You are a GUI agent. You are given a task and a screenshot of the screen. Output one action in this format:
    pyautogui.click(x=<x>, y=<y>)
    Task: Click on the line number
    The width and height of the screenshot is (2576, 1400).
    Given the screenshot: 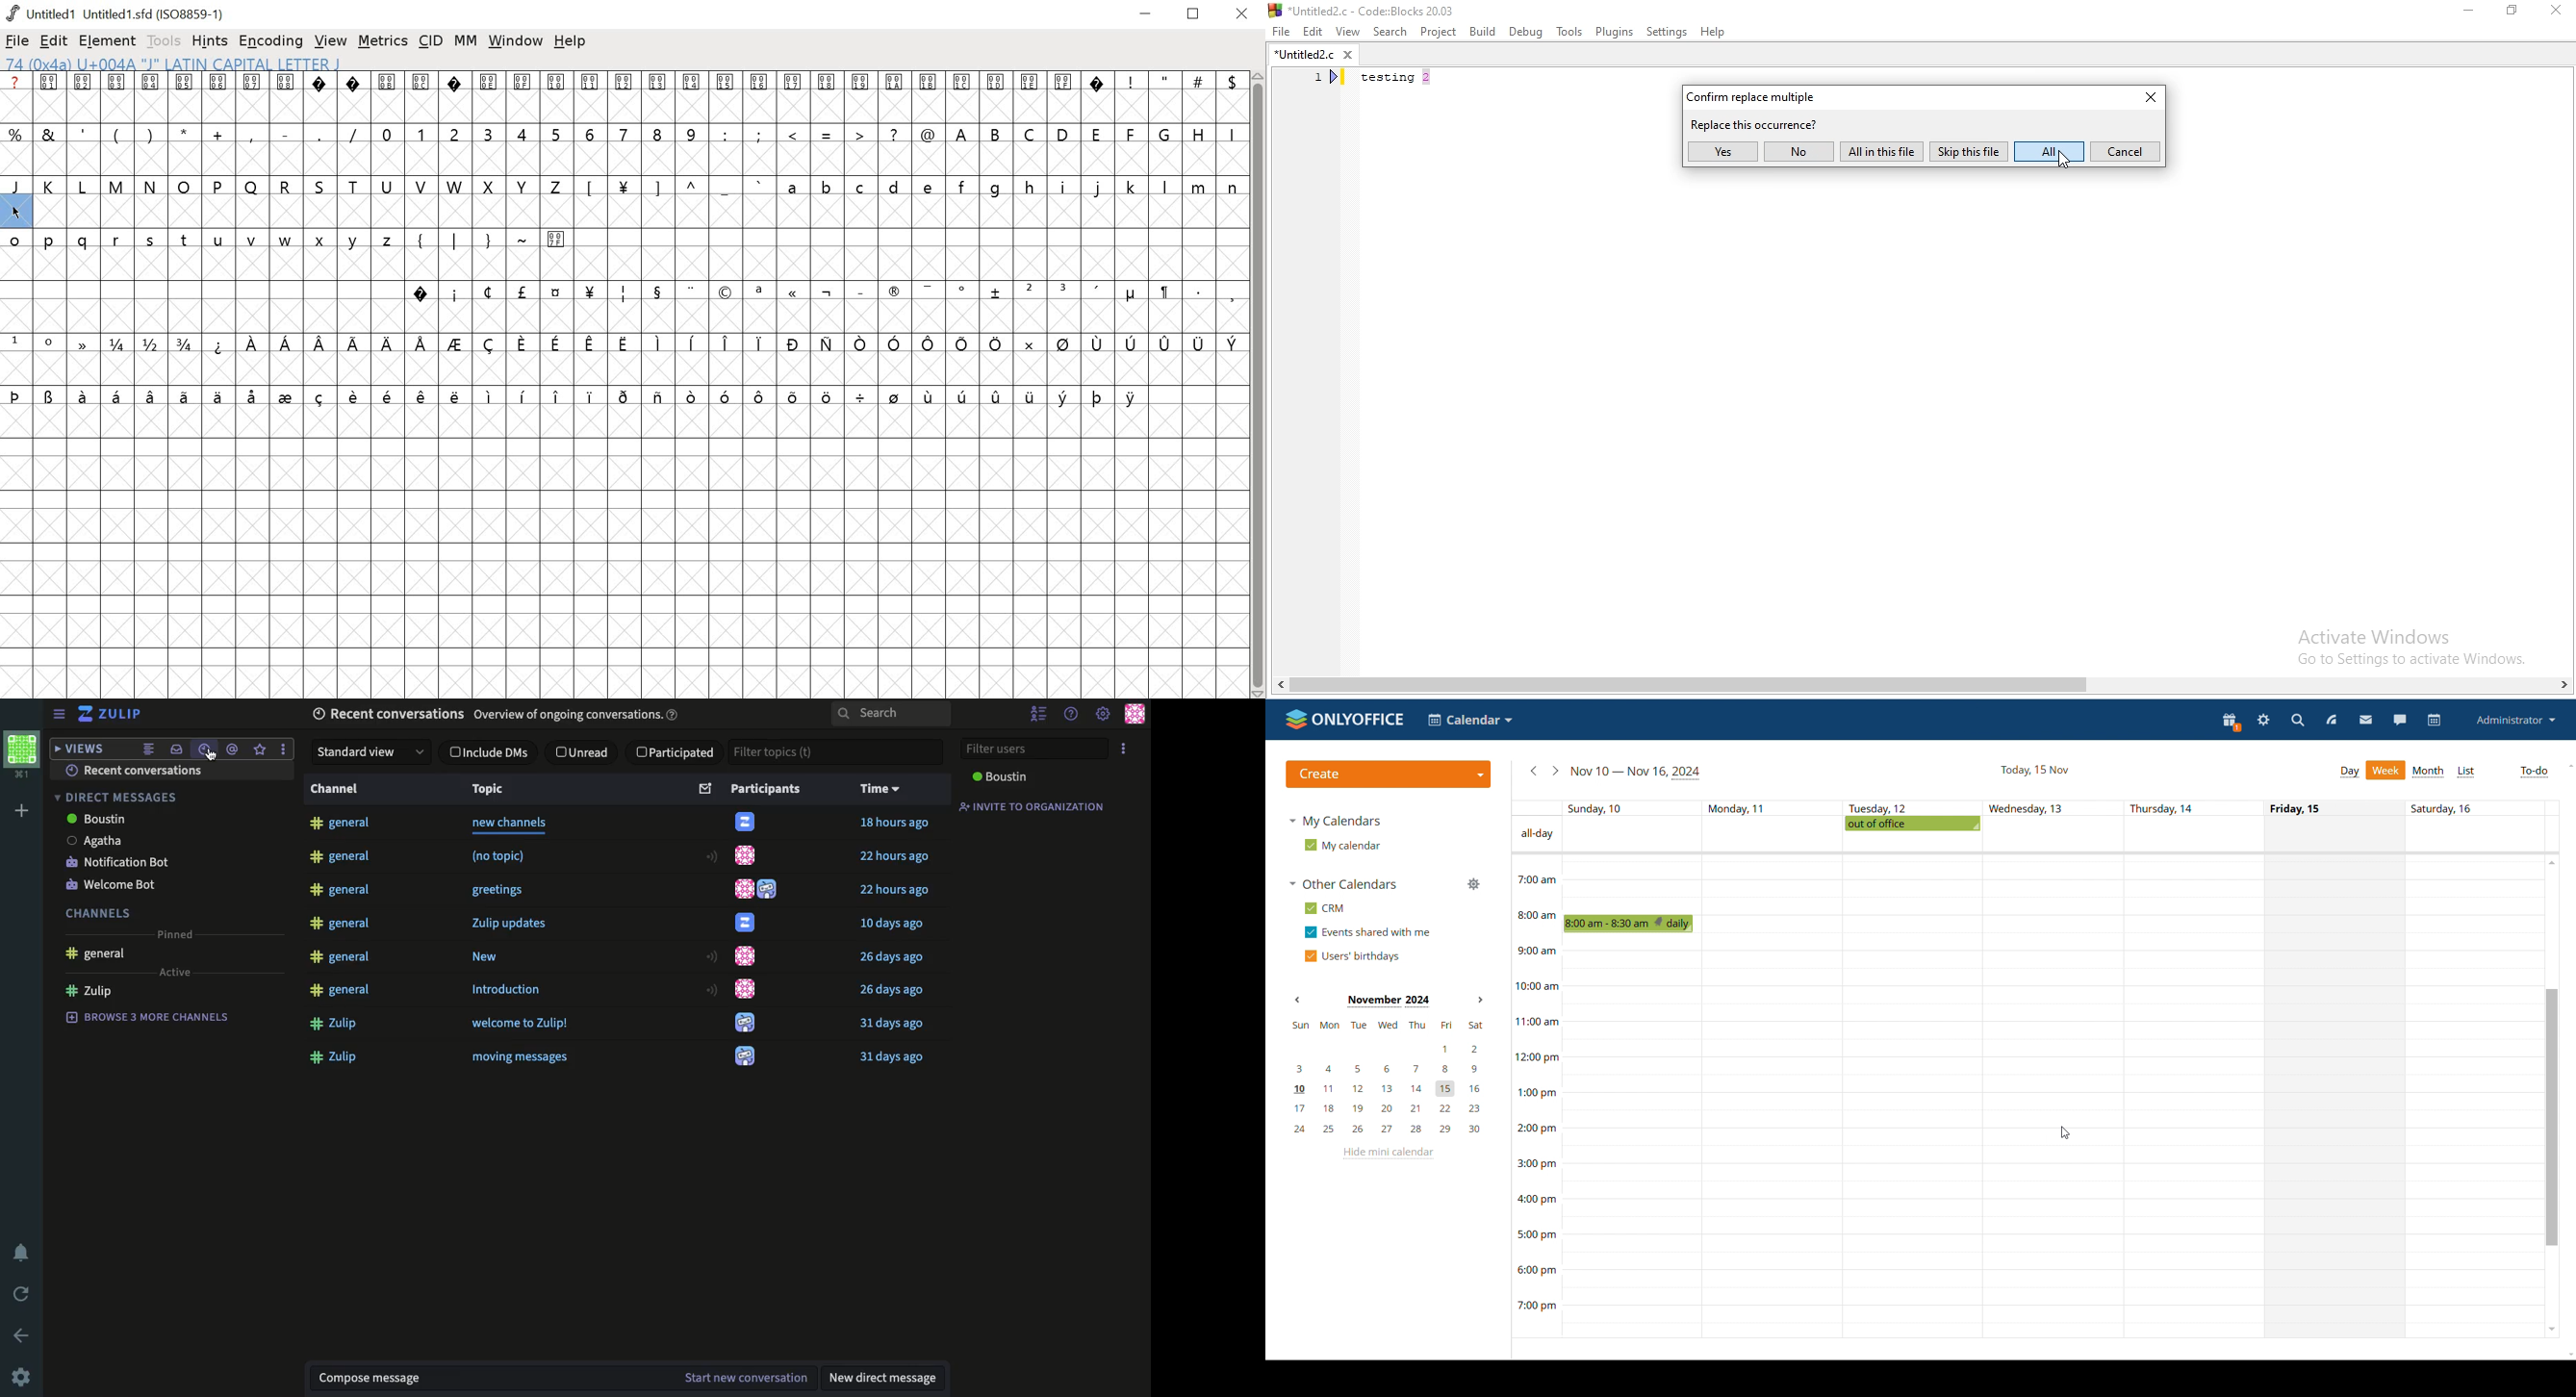 What is the action you would take?
    pyautogui.click(x=1328, y=80)
    